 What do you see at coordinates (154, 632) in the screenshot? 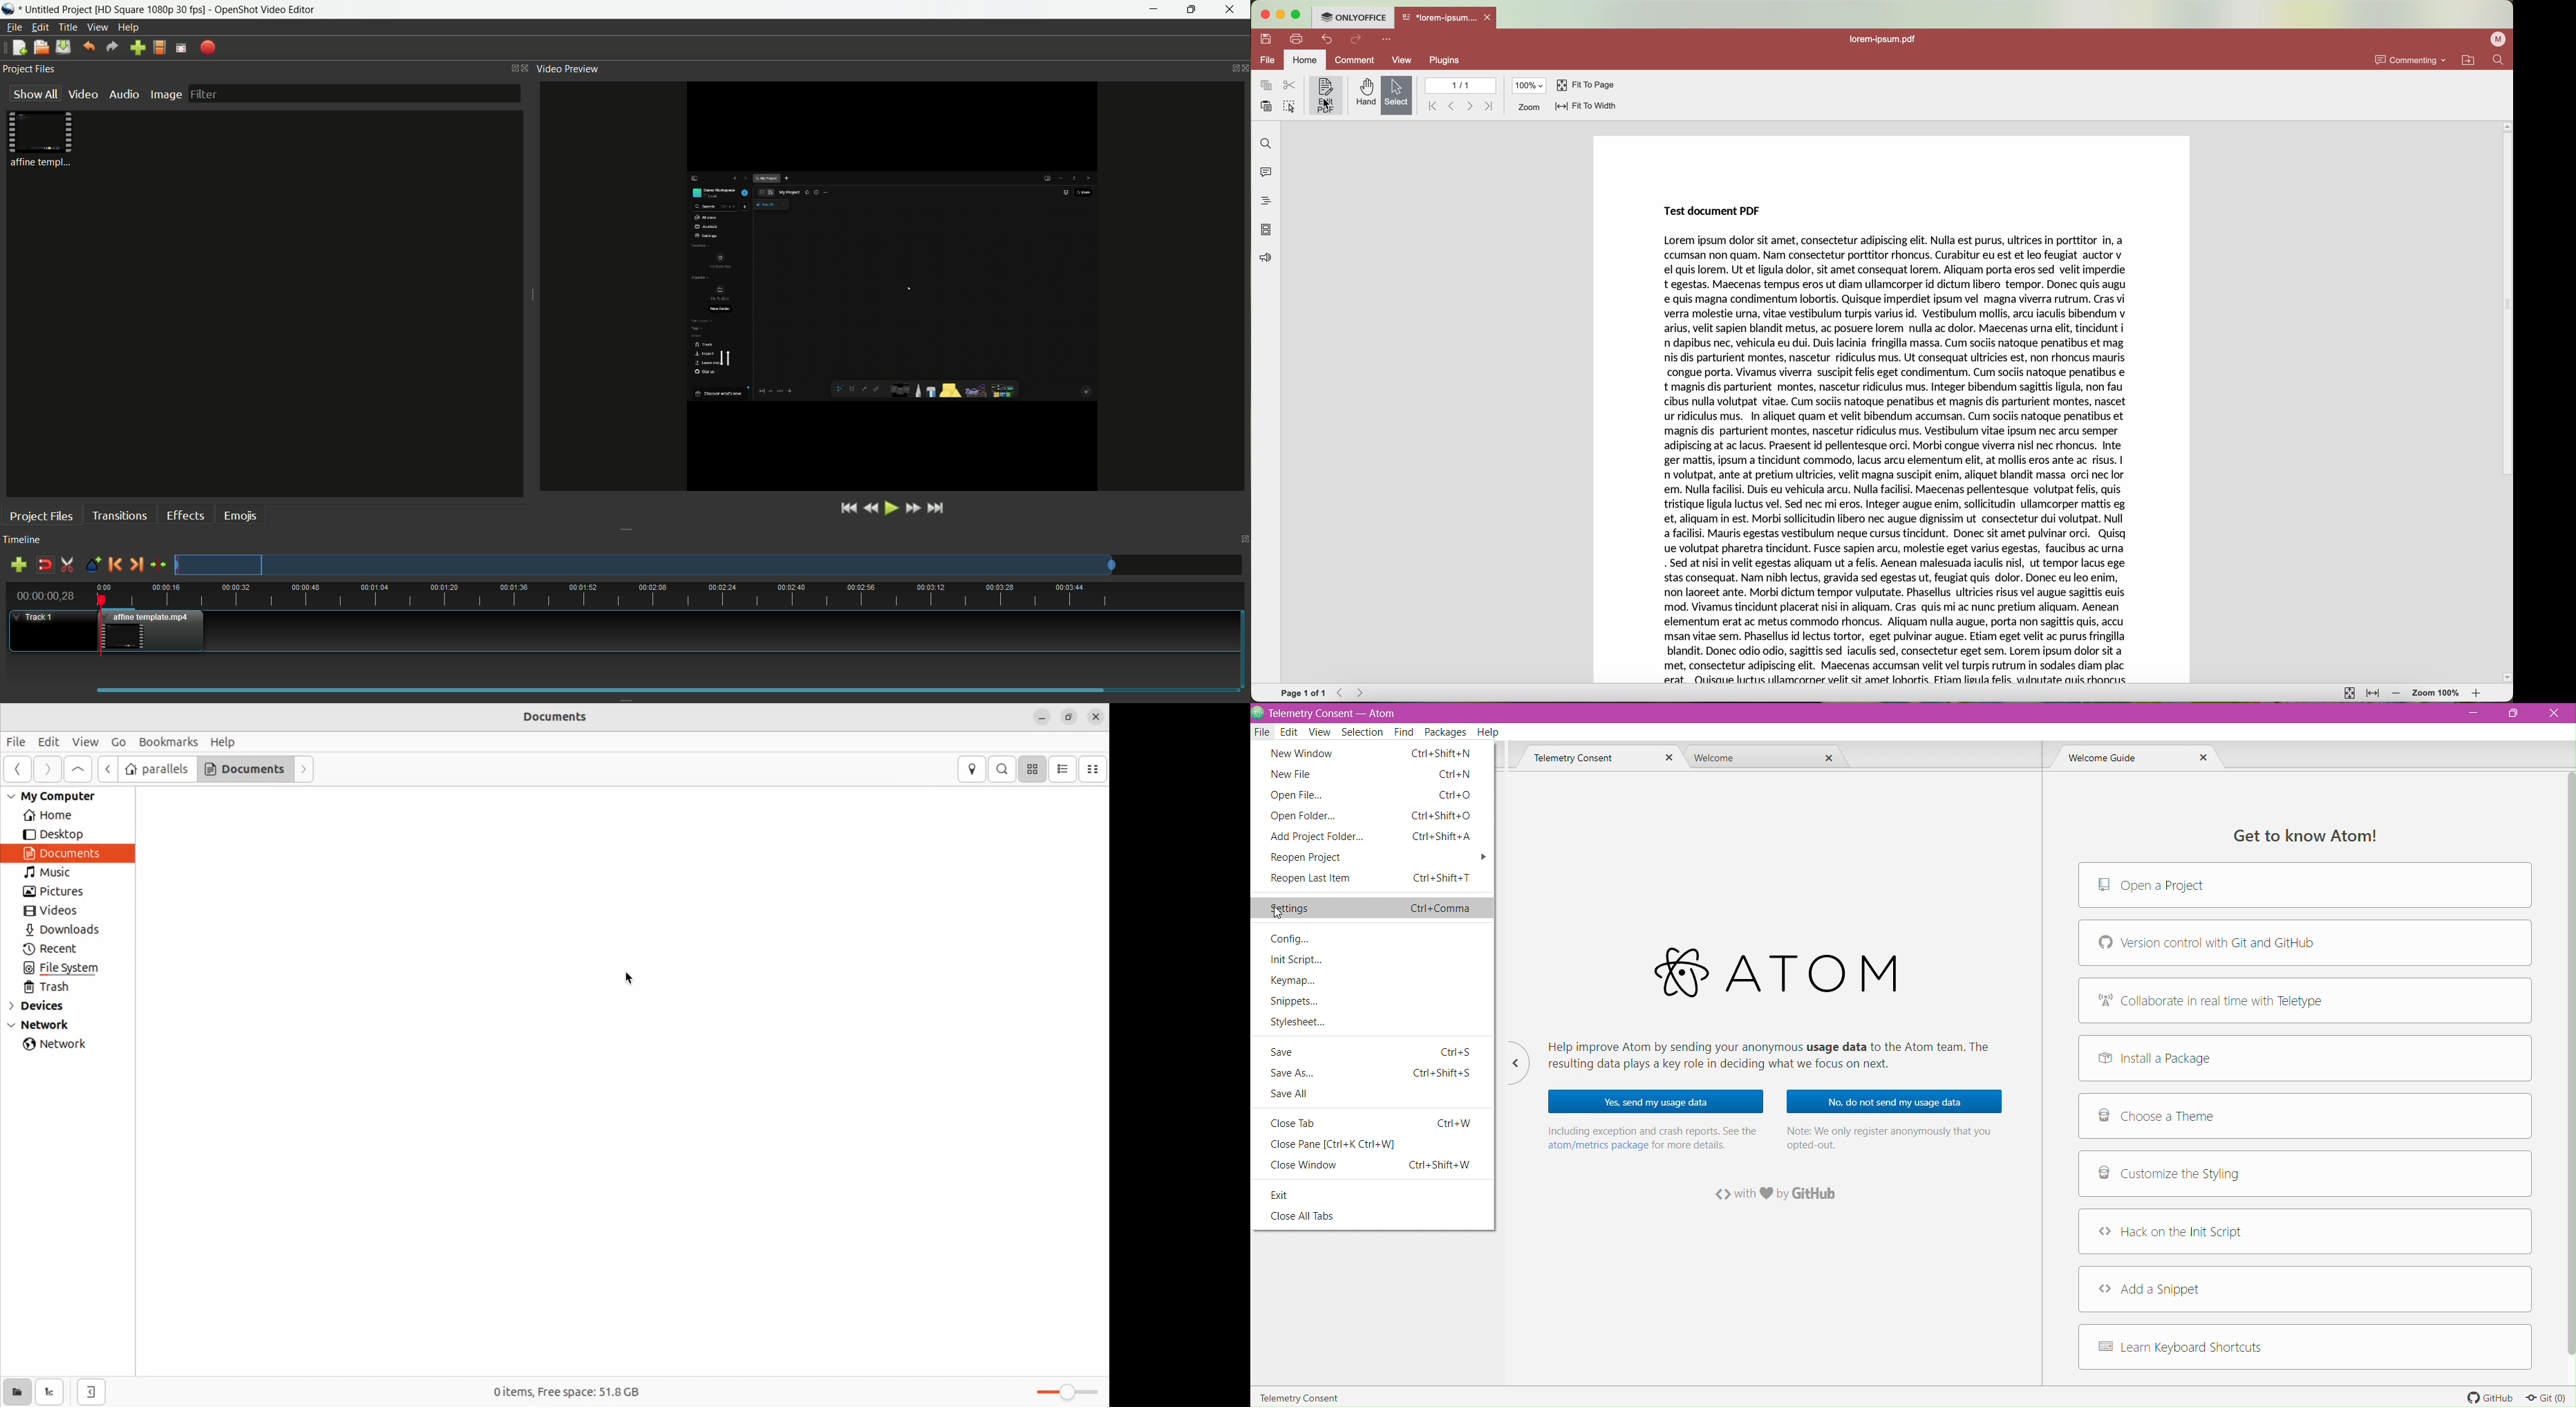
I see `video in timeline` at bounding box center [154, 632].